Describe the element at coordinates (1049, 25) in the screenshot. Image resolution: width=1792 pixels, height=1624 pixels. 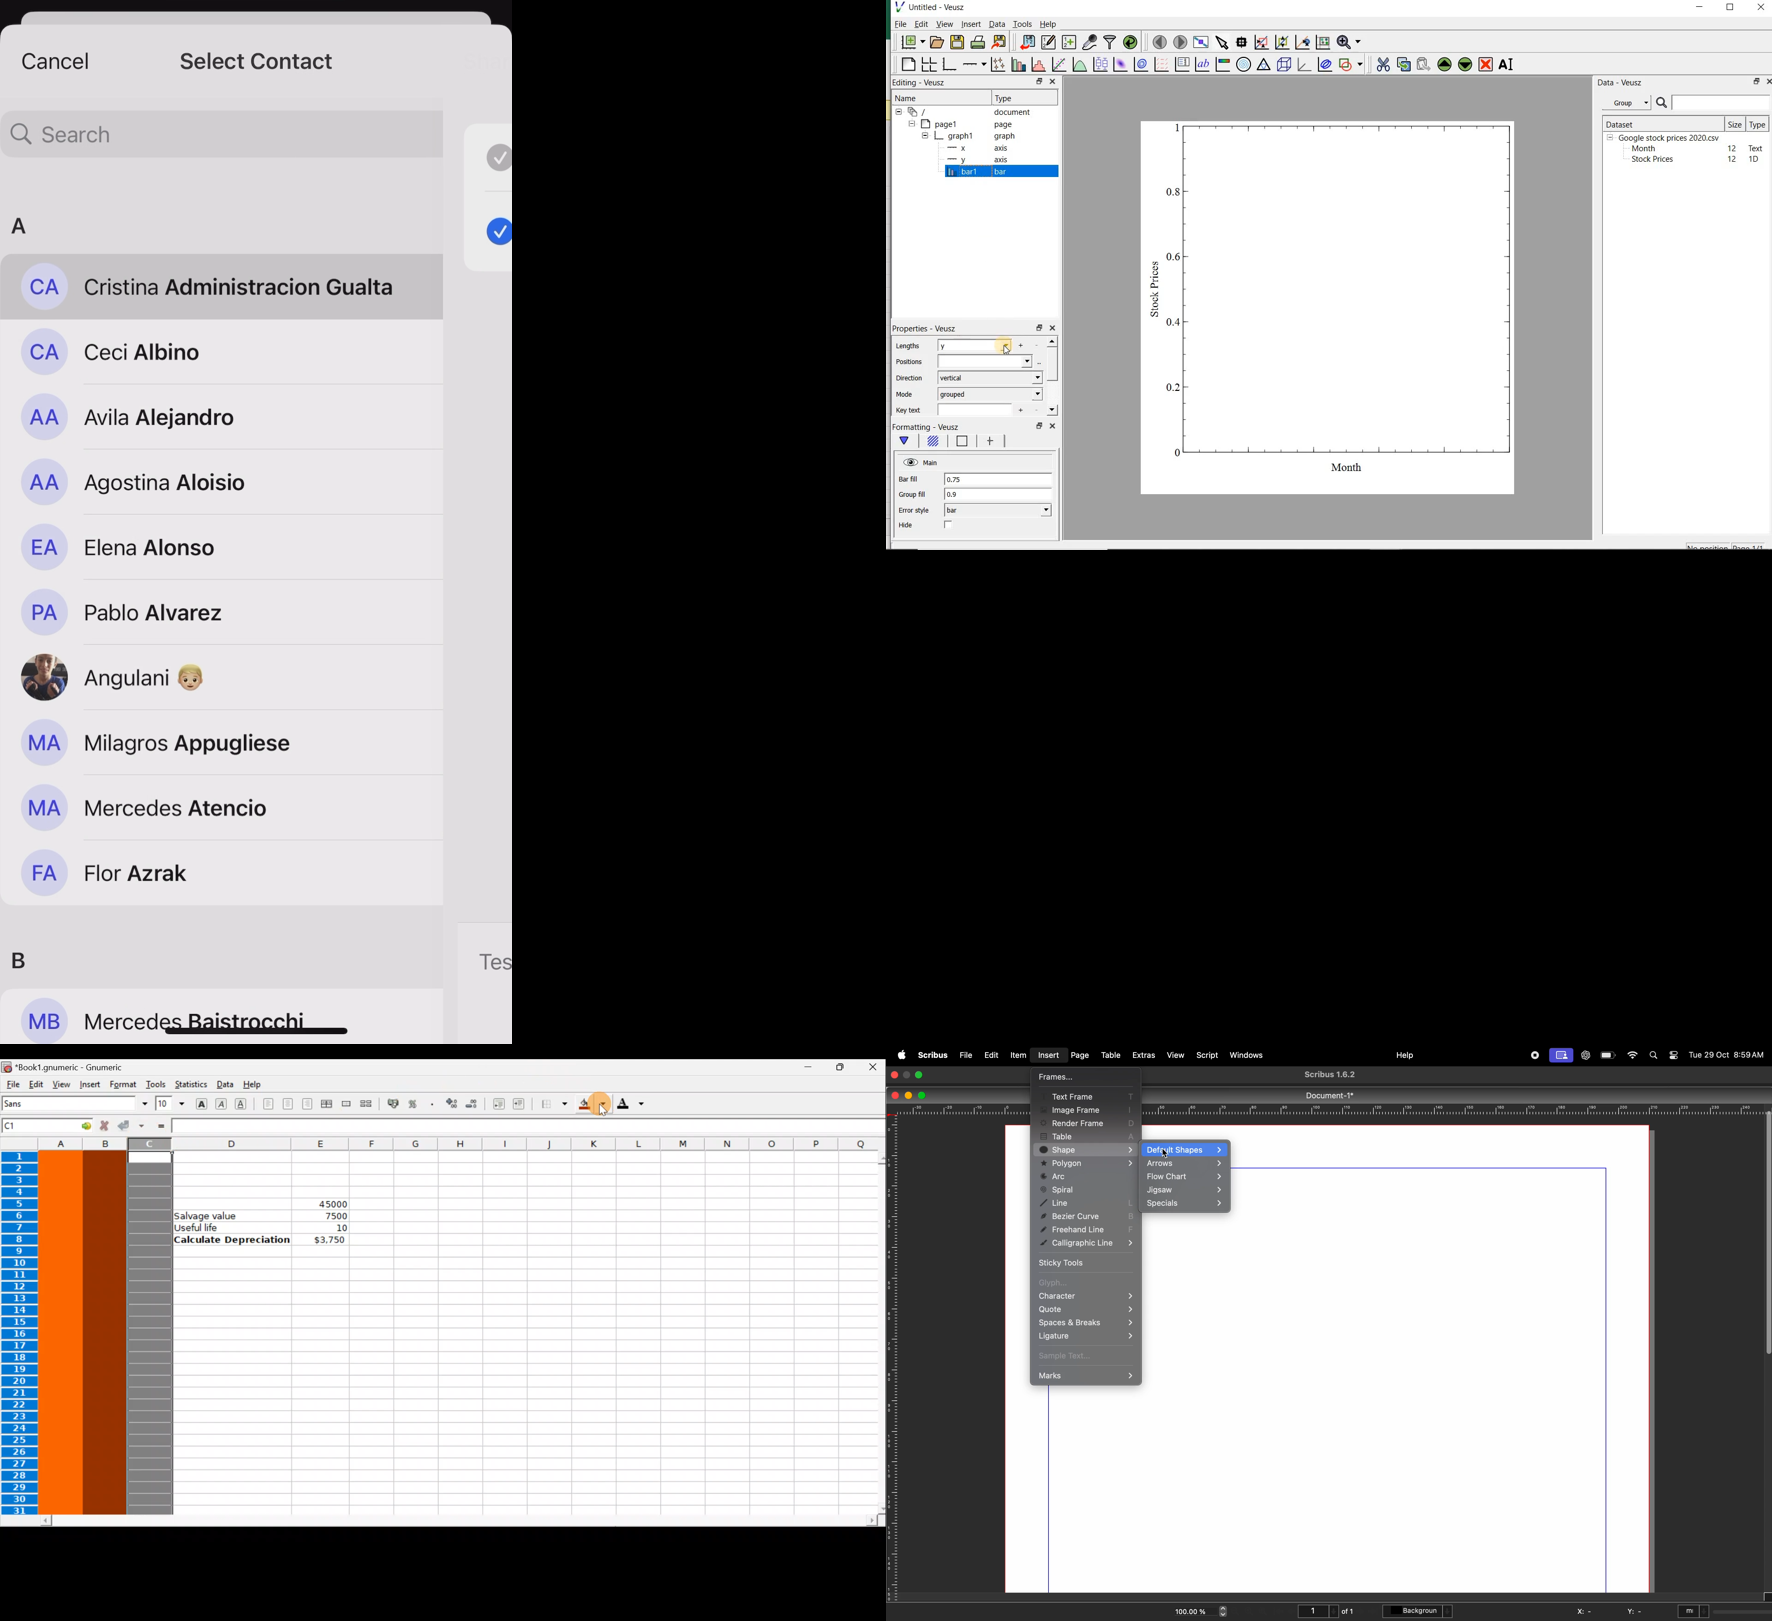
I see `Help` at that location.